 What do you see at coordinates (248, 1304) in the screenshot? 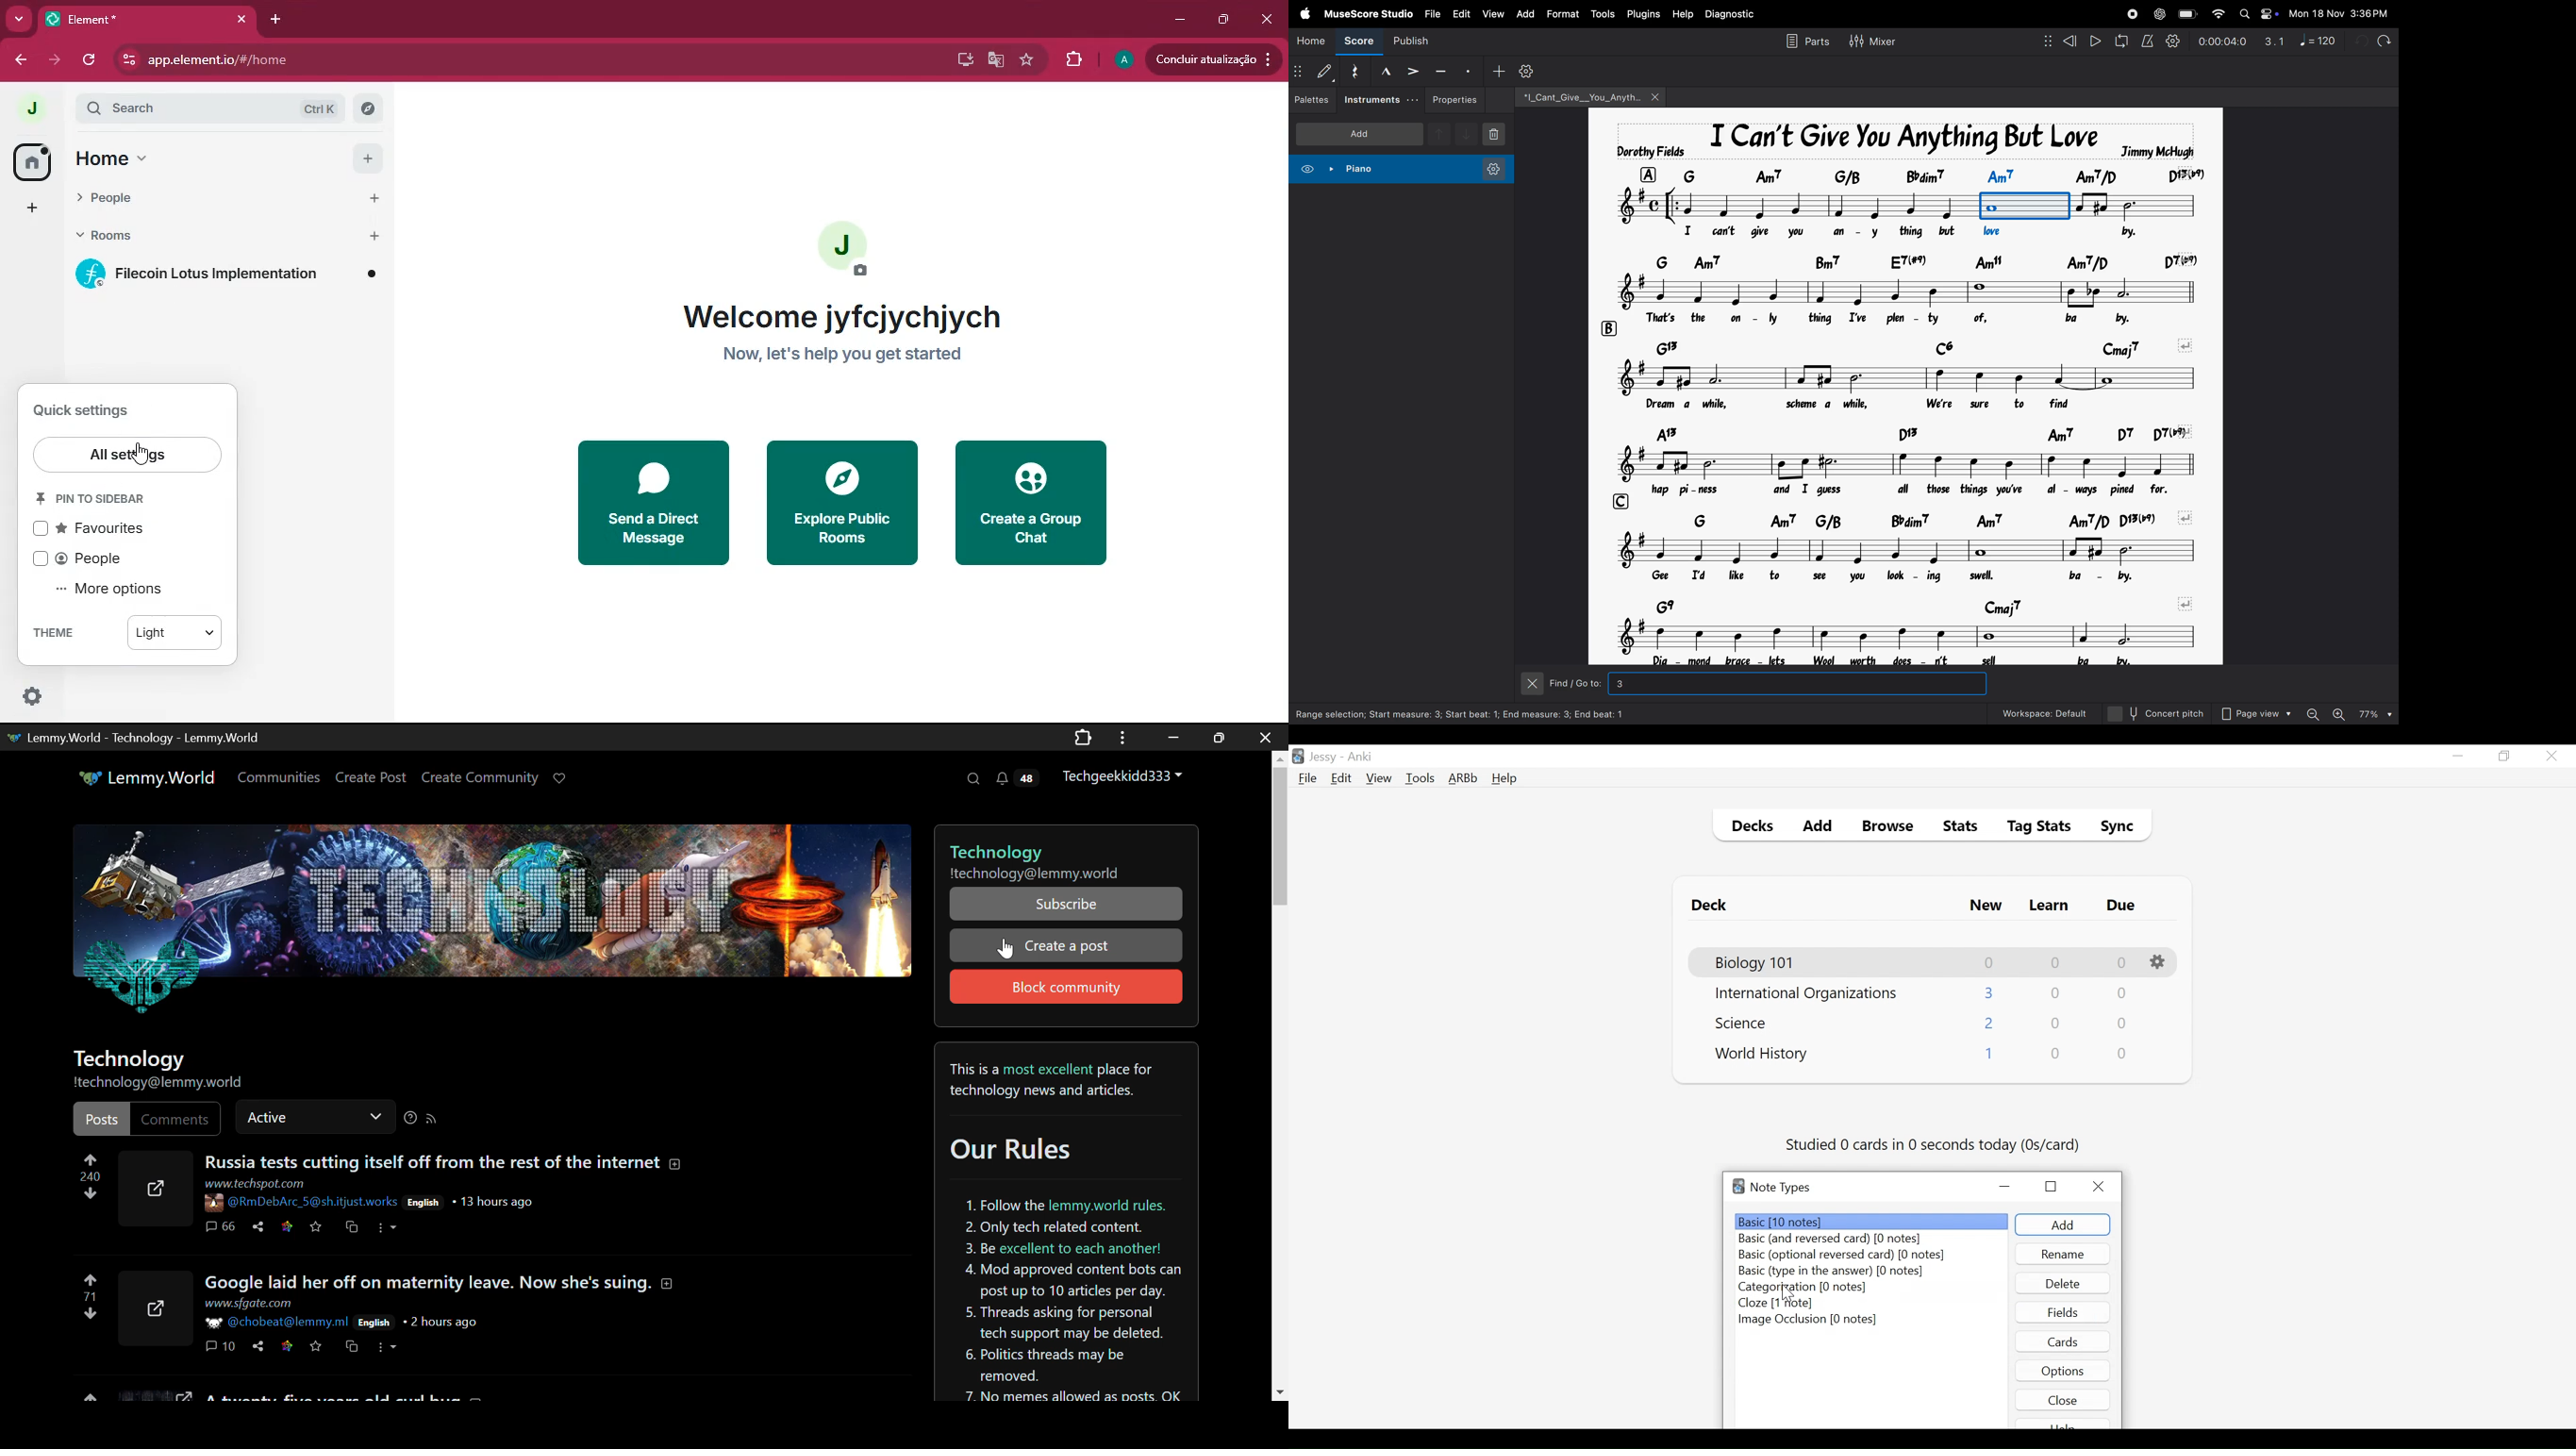
I see `sfgate.com` at bounding box center [248, 1304].